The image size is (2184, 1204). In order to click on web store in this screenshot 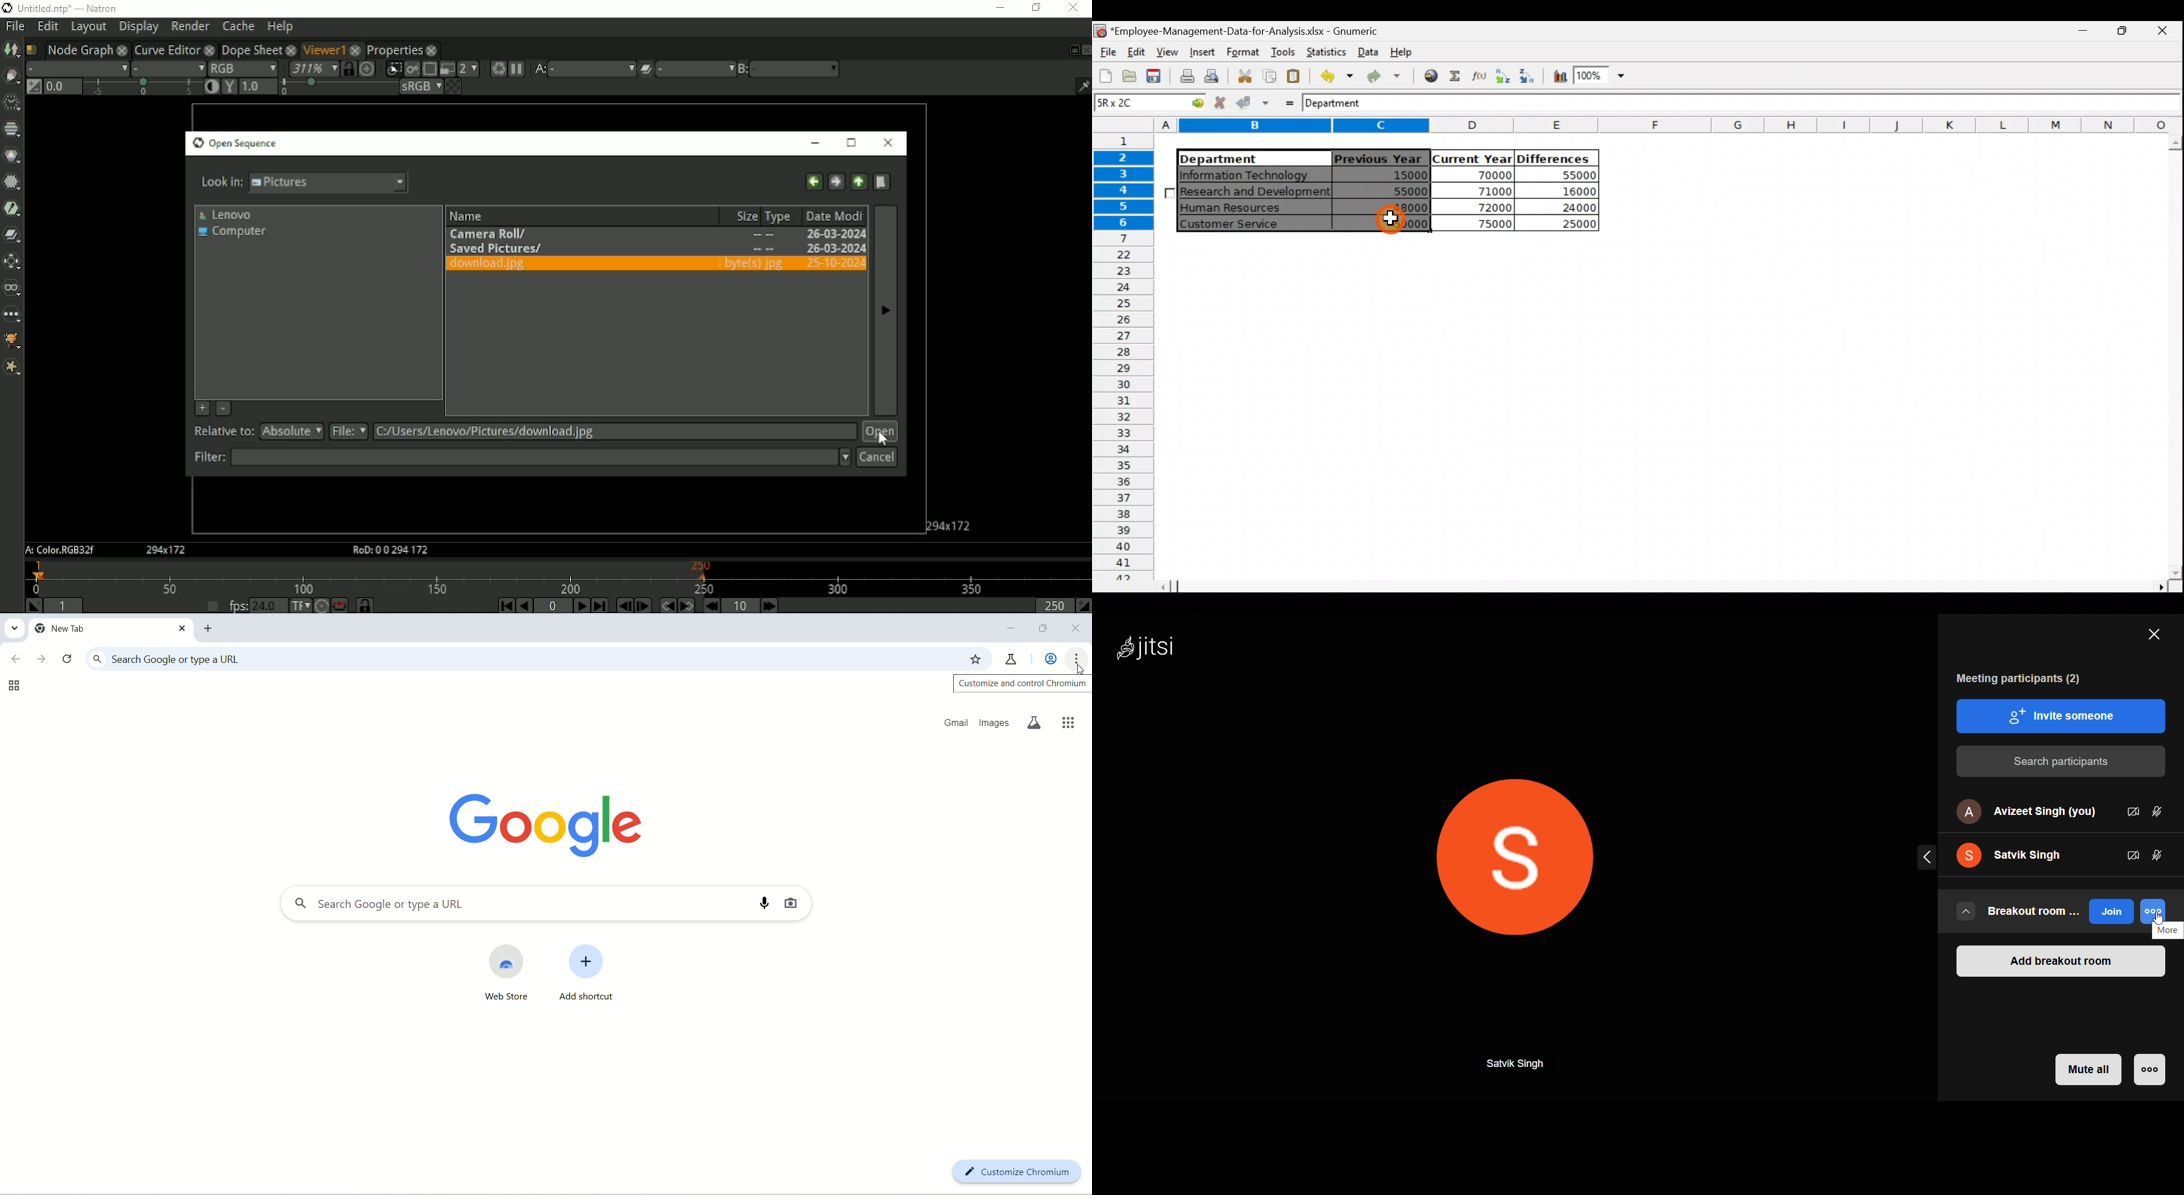, I will do `click(500, 977)`.